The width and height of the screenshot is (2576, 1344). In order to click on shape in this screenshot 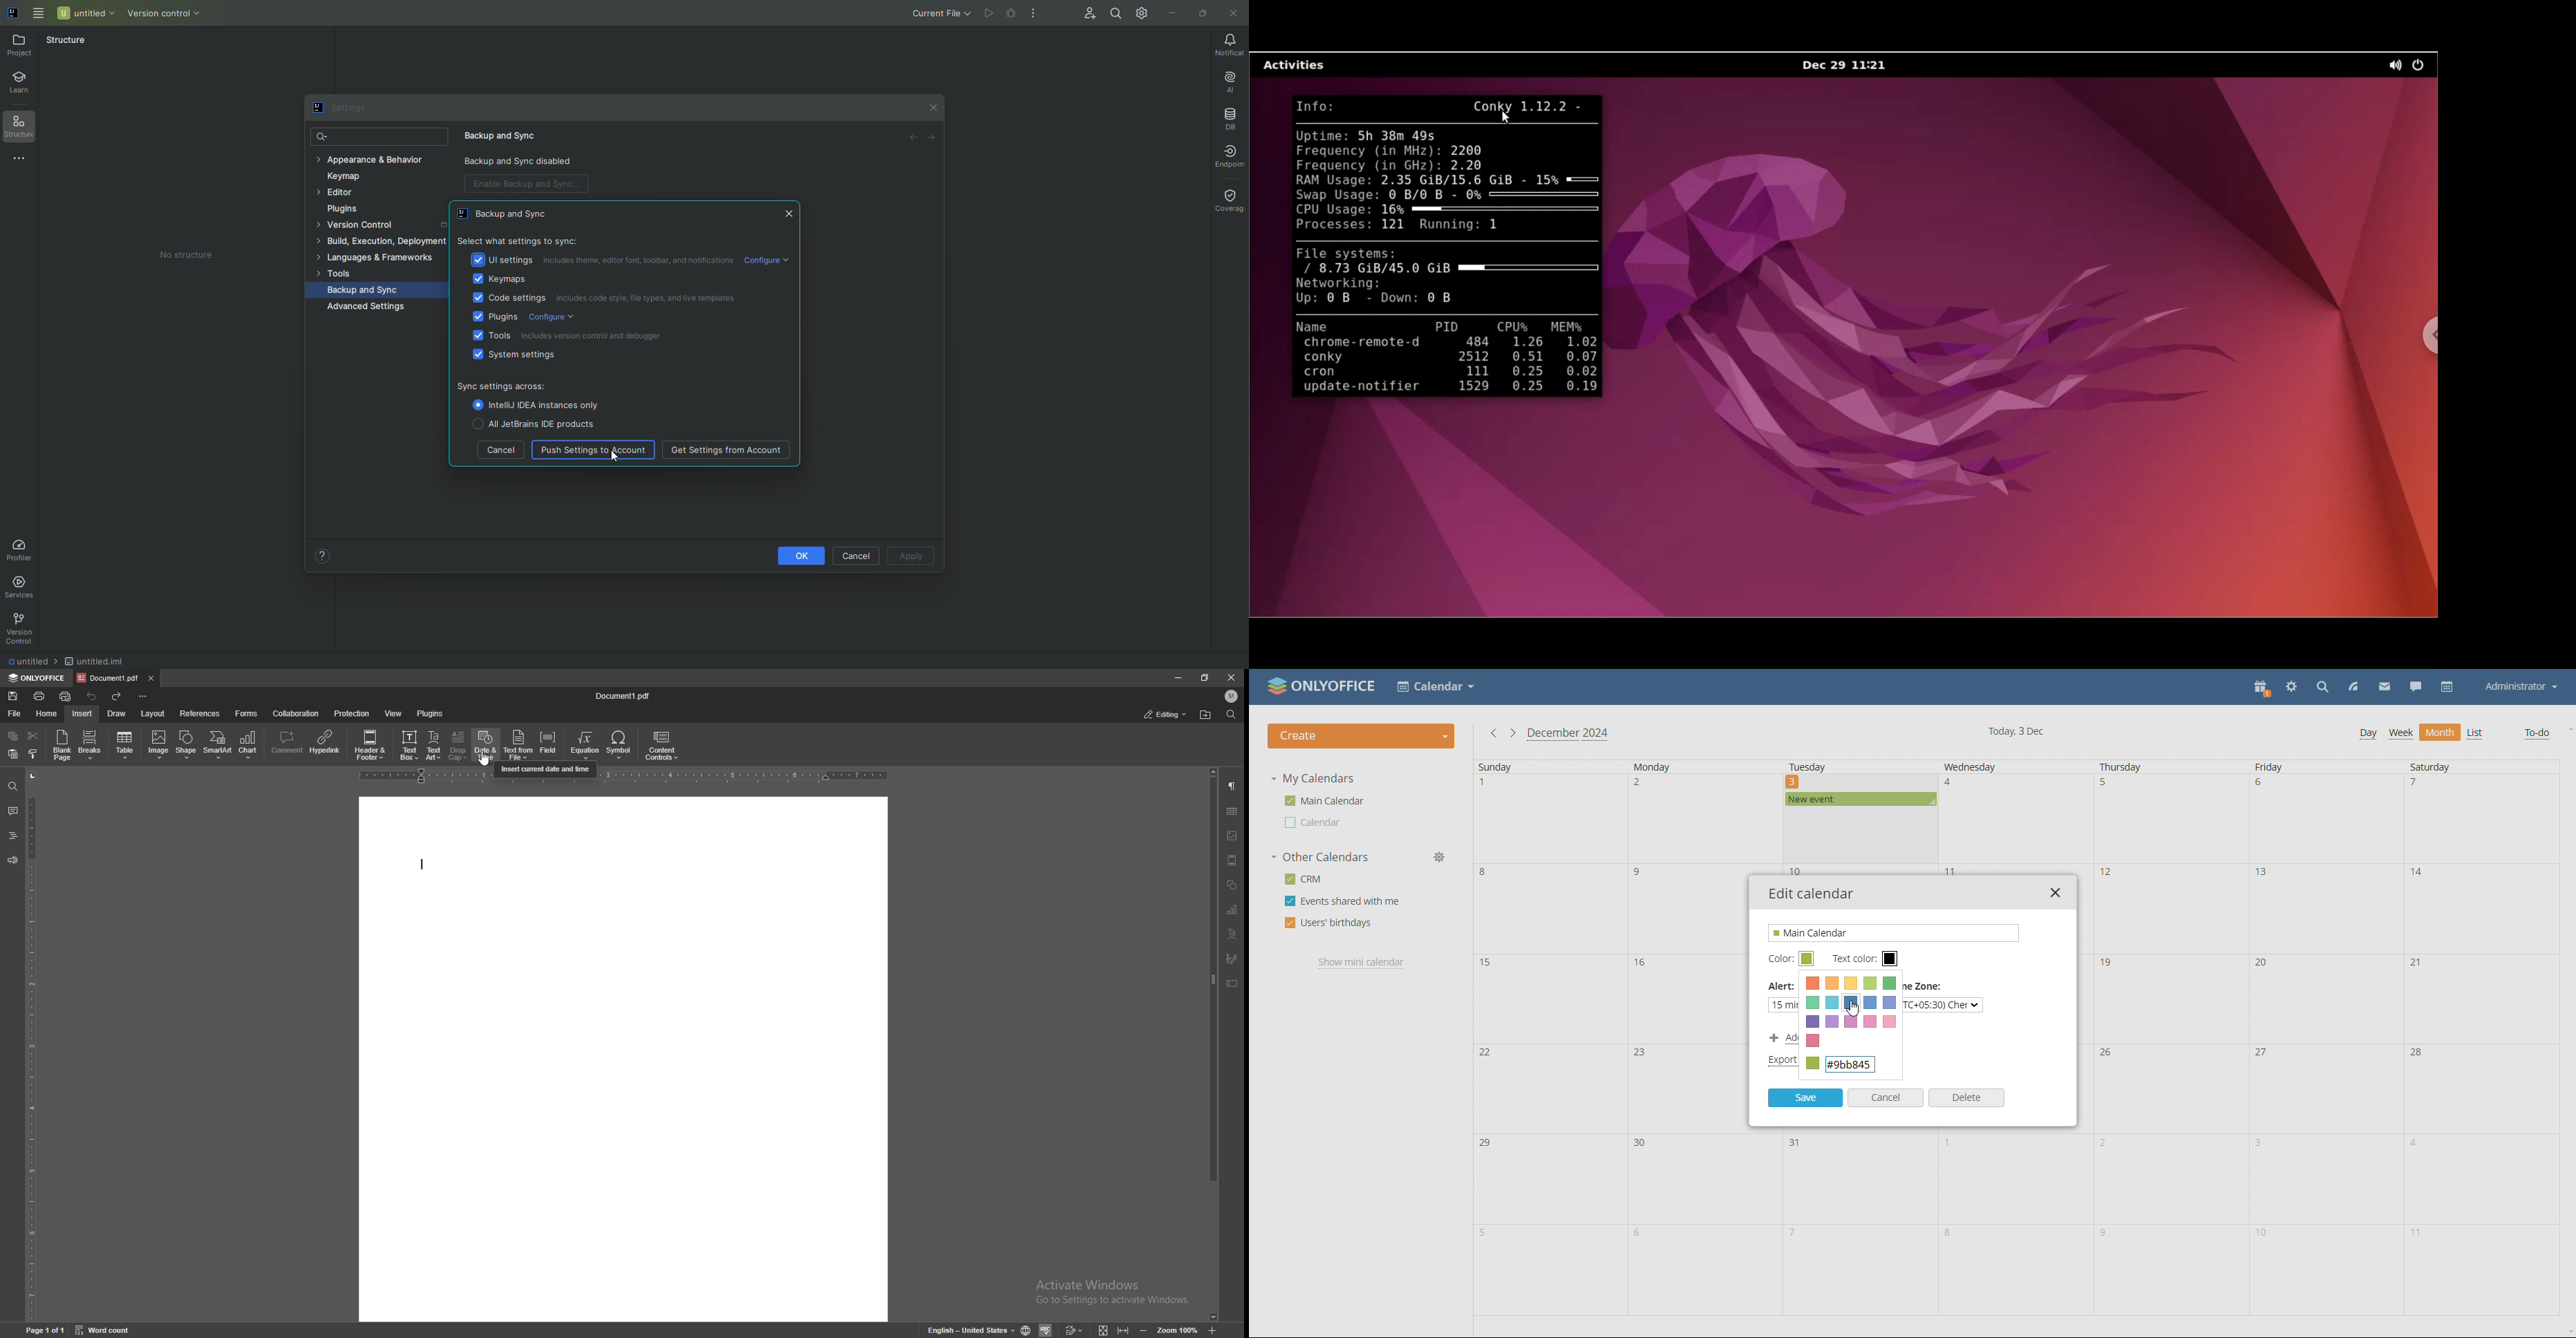, I will do `click(187, 745)`.